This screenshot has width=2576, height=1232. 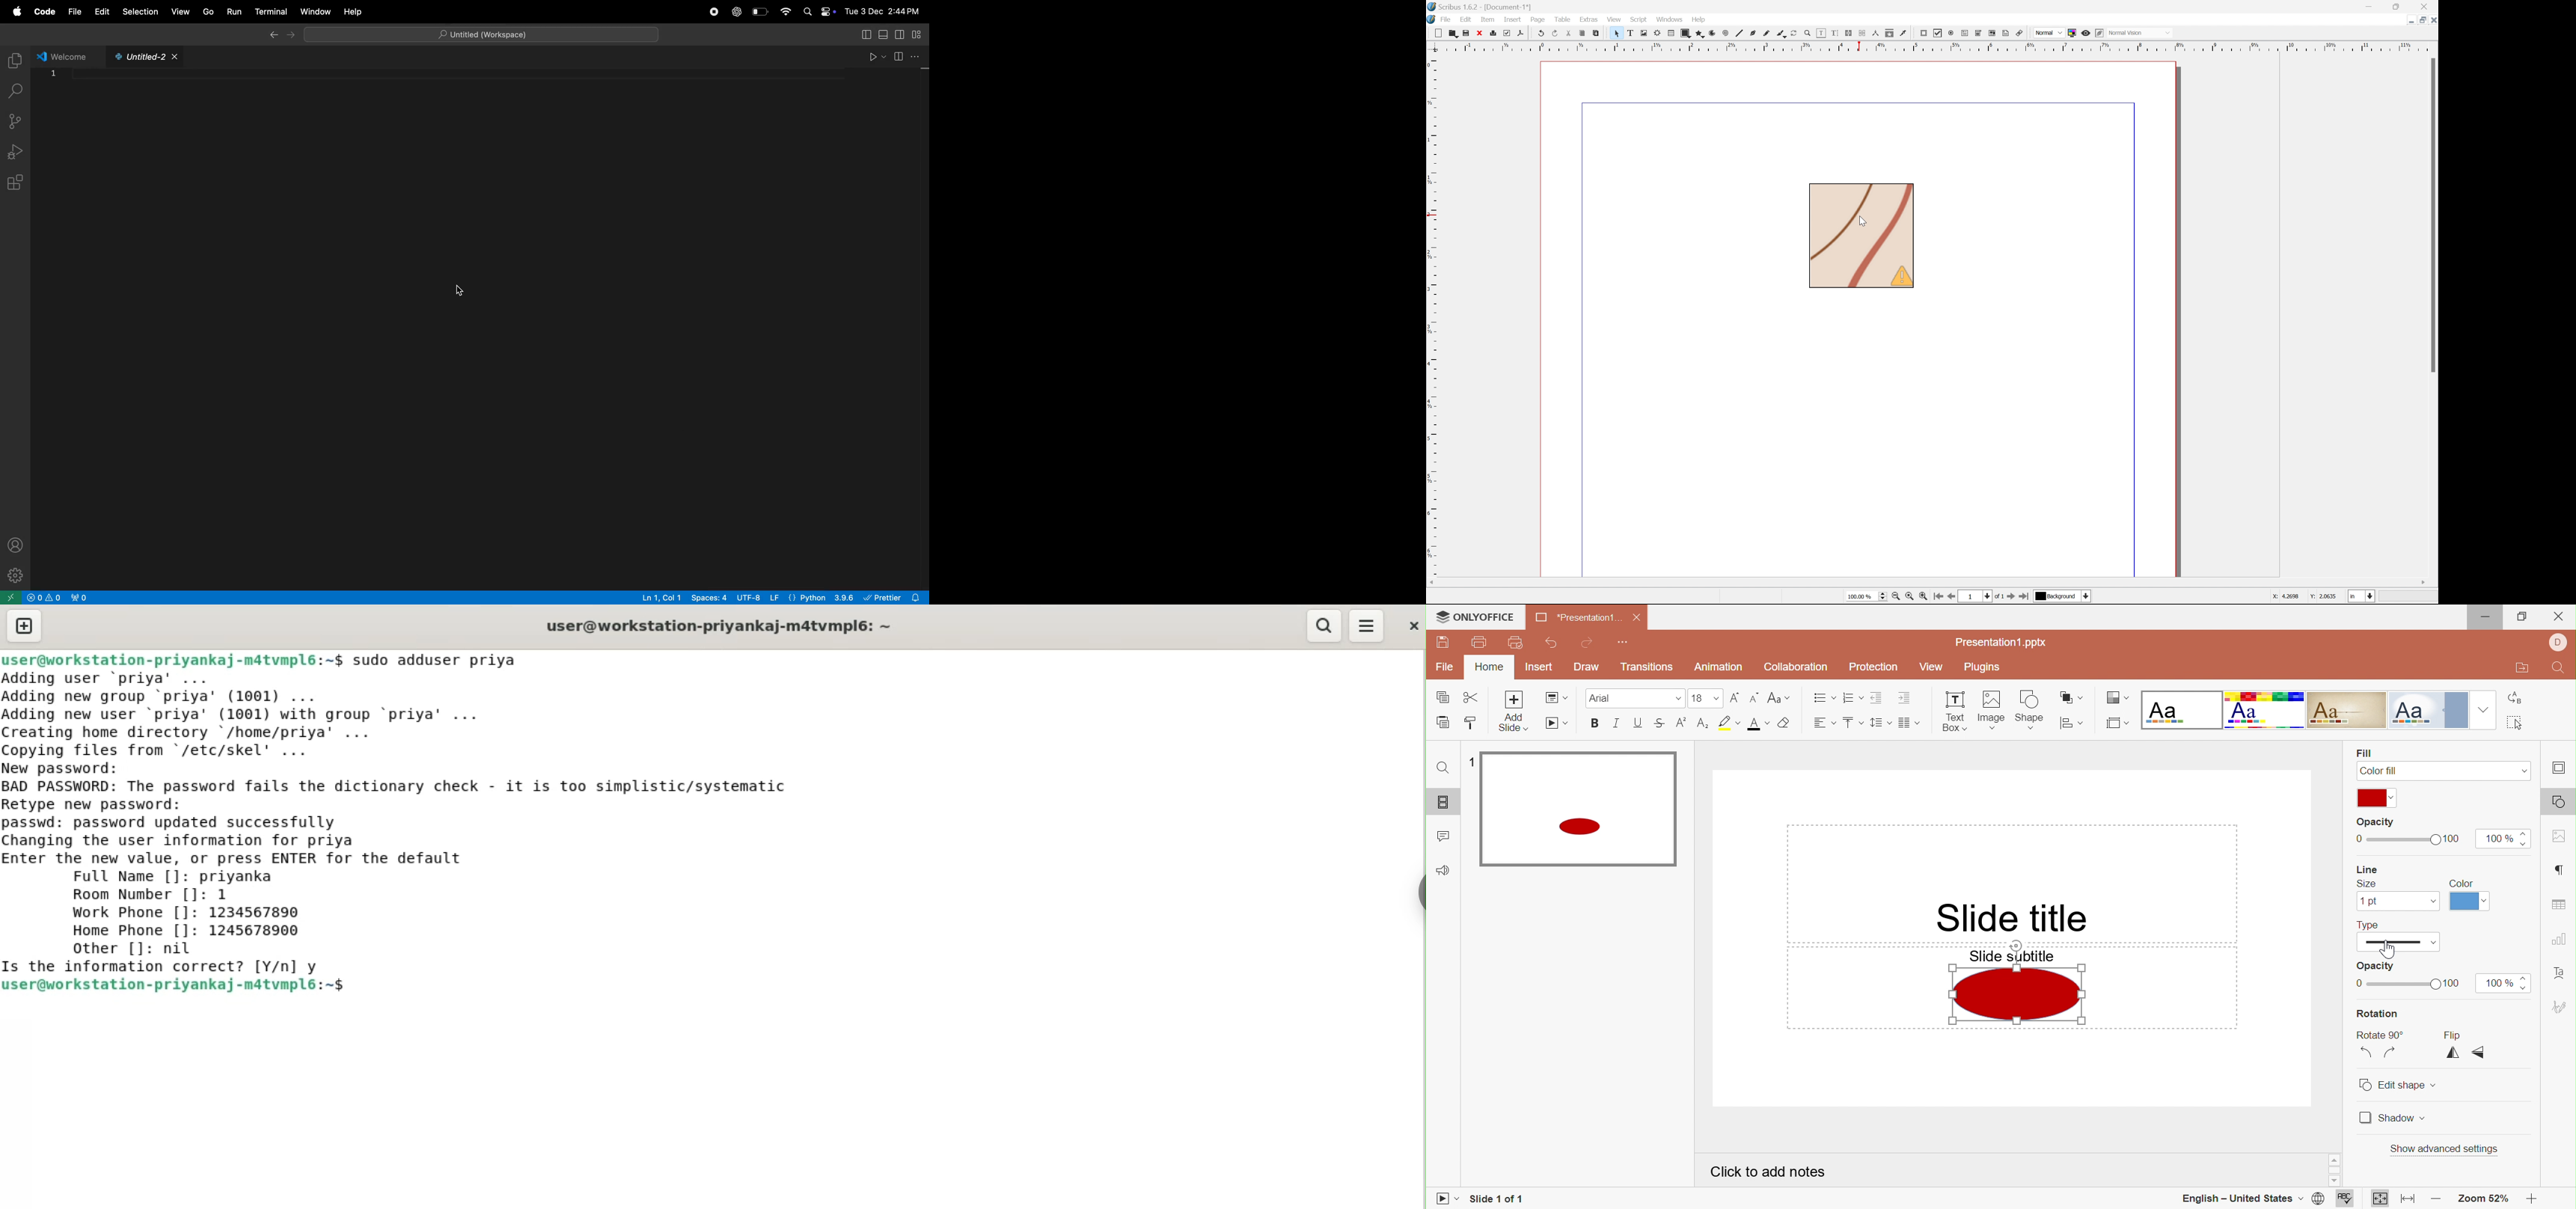 I want to click on Scroll bar, so click(x=2433, y=215).